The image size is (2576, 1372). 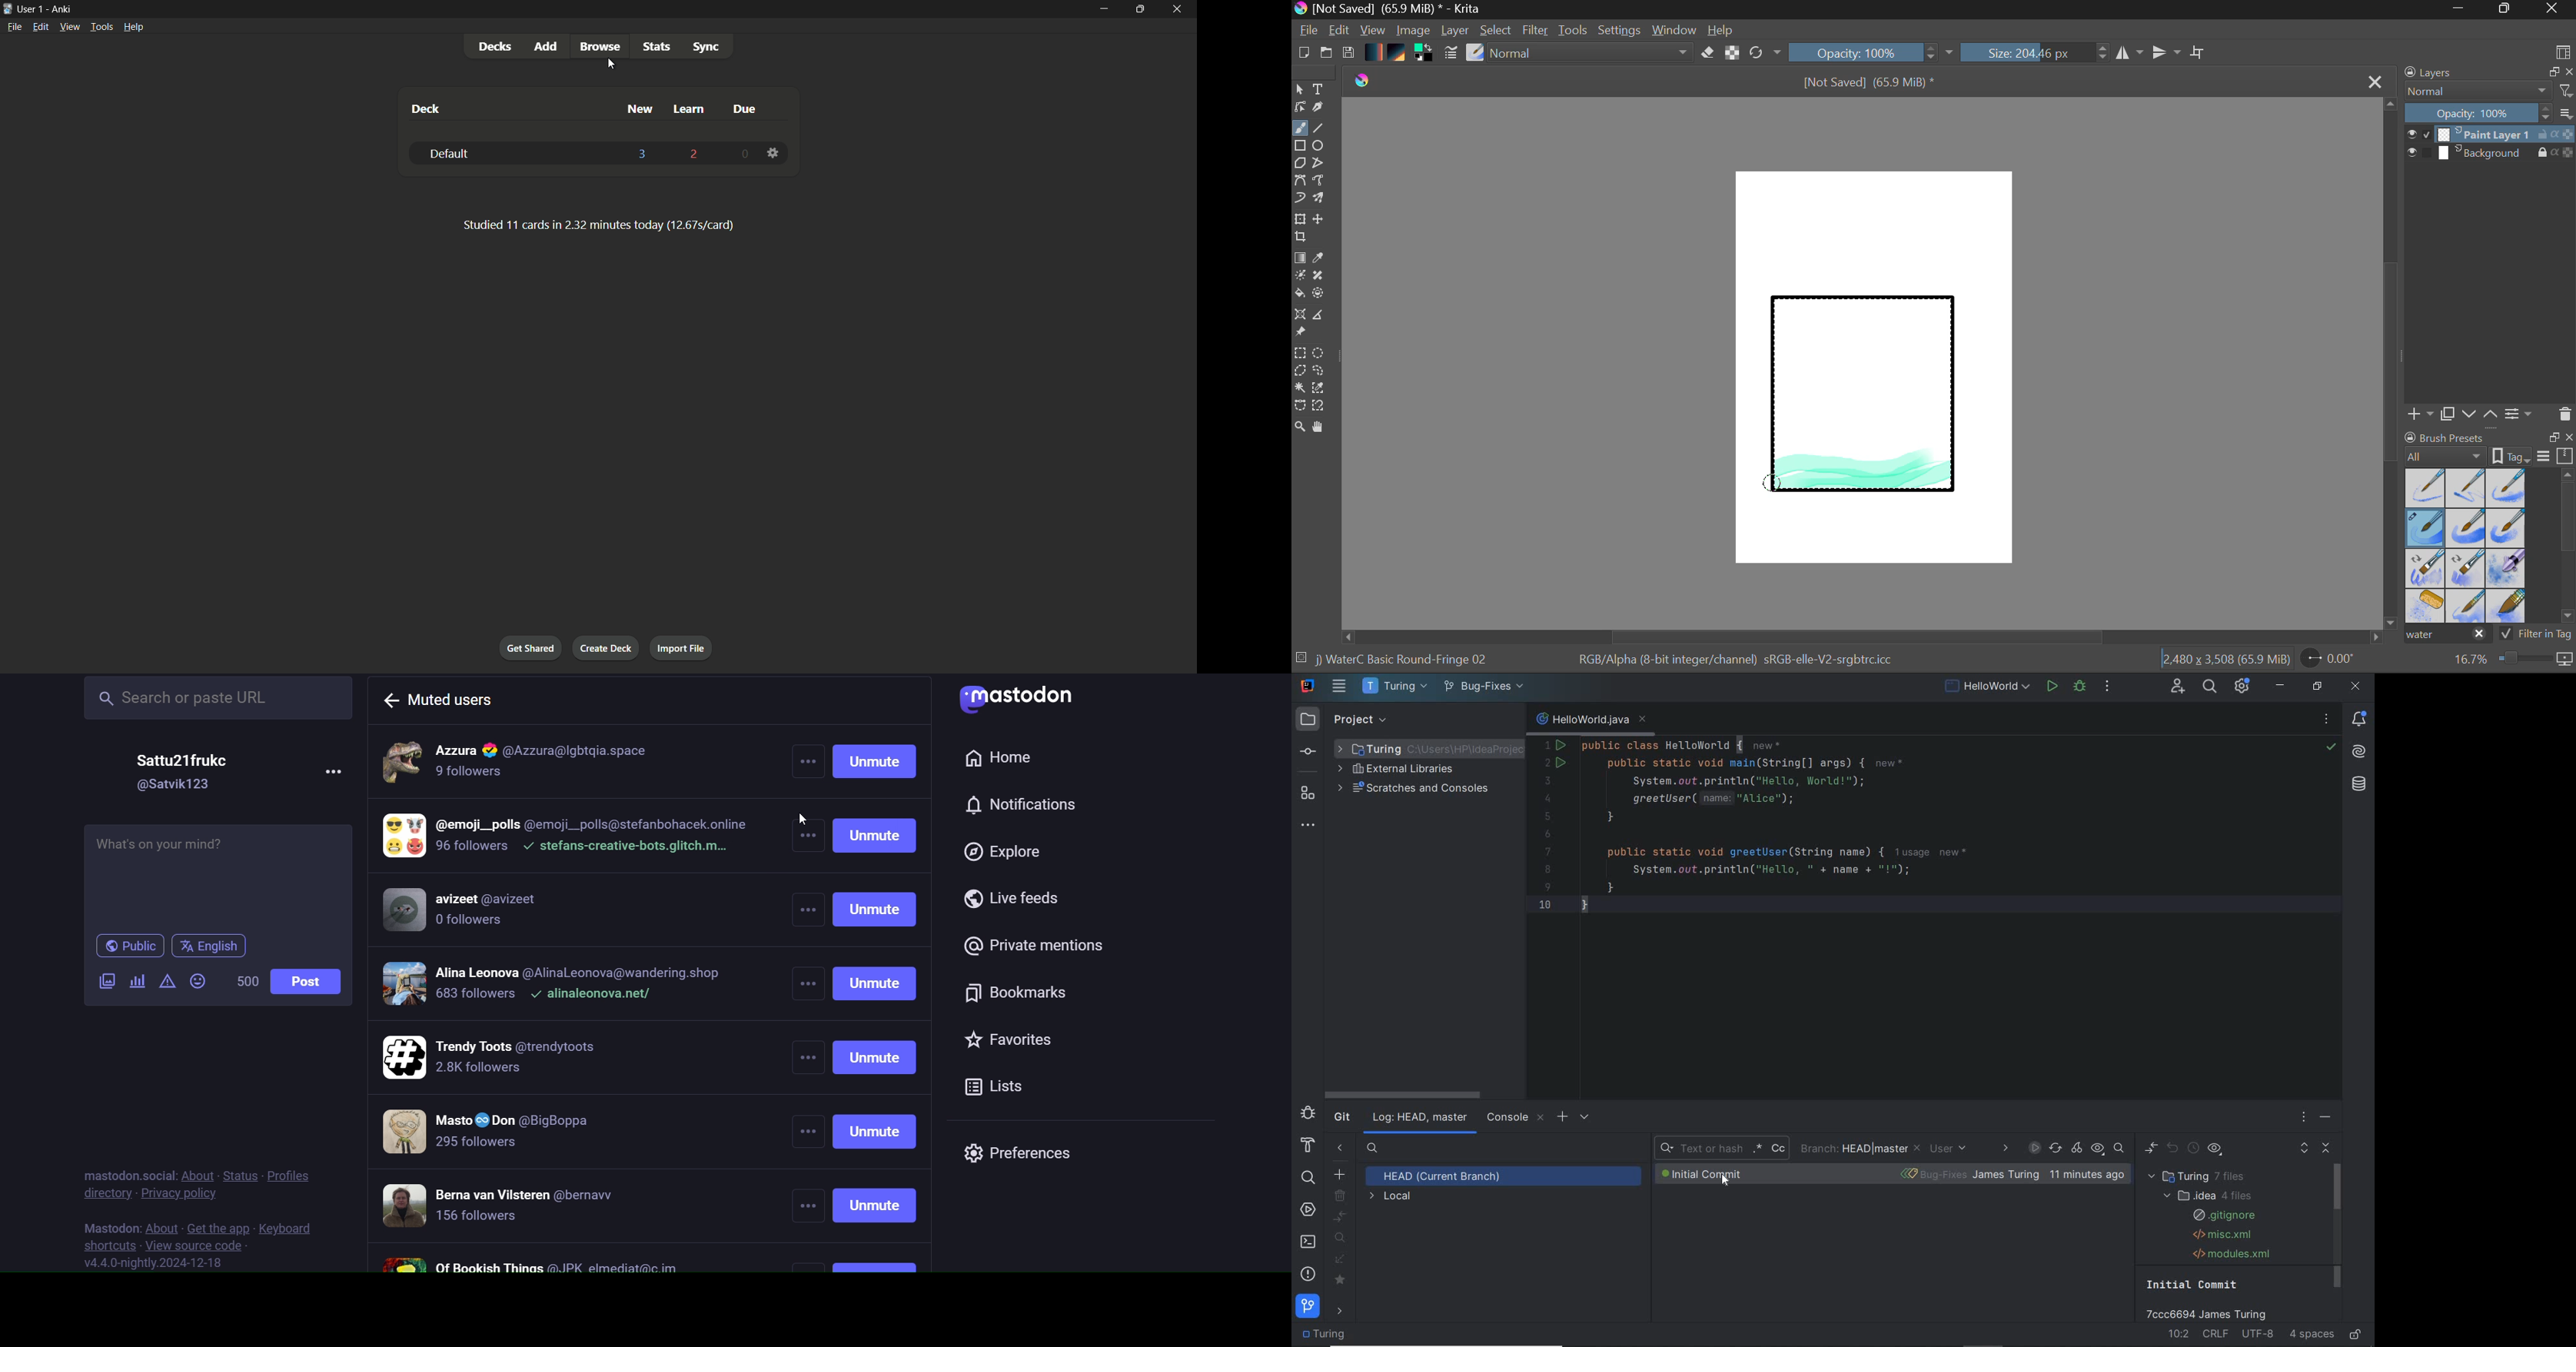 I want to click on settings, so click(x=775, y=153).